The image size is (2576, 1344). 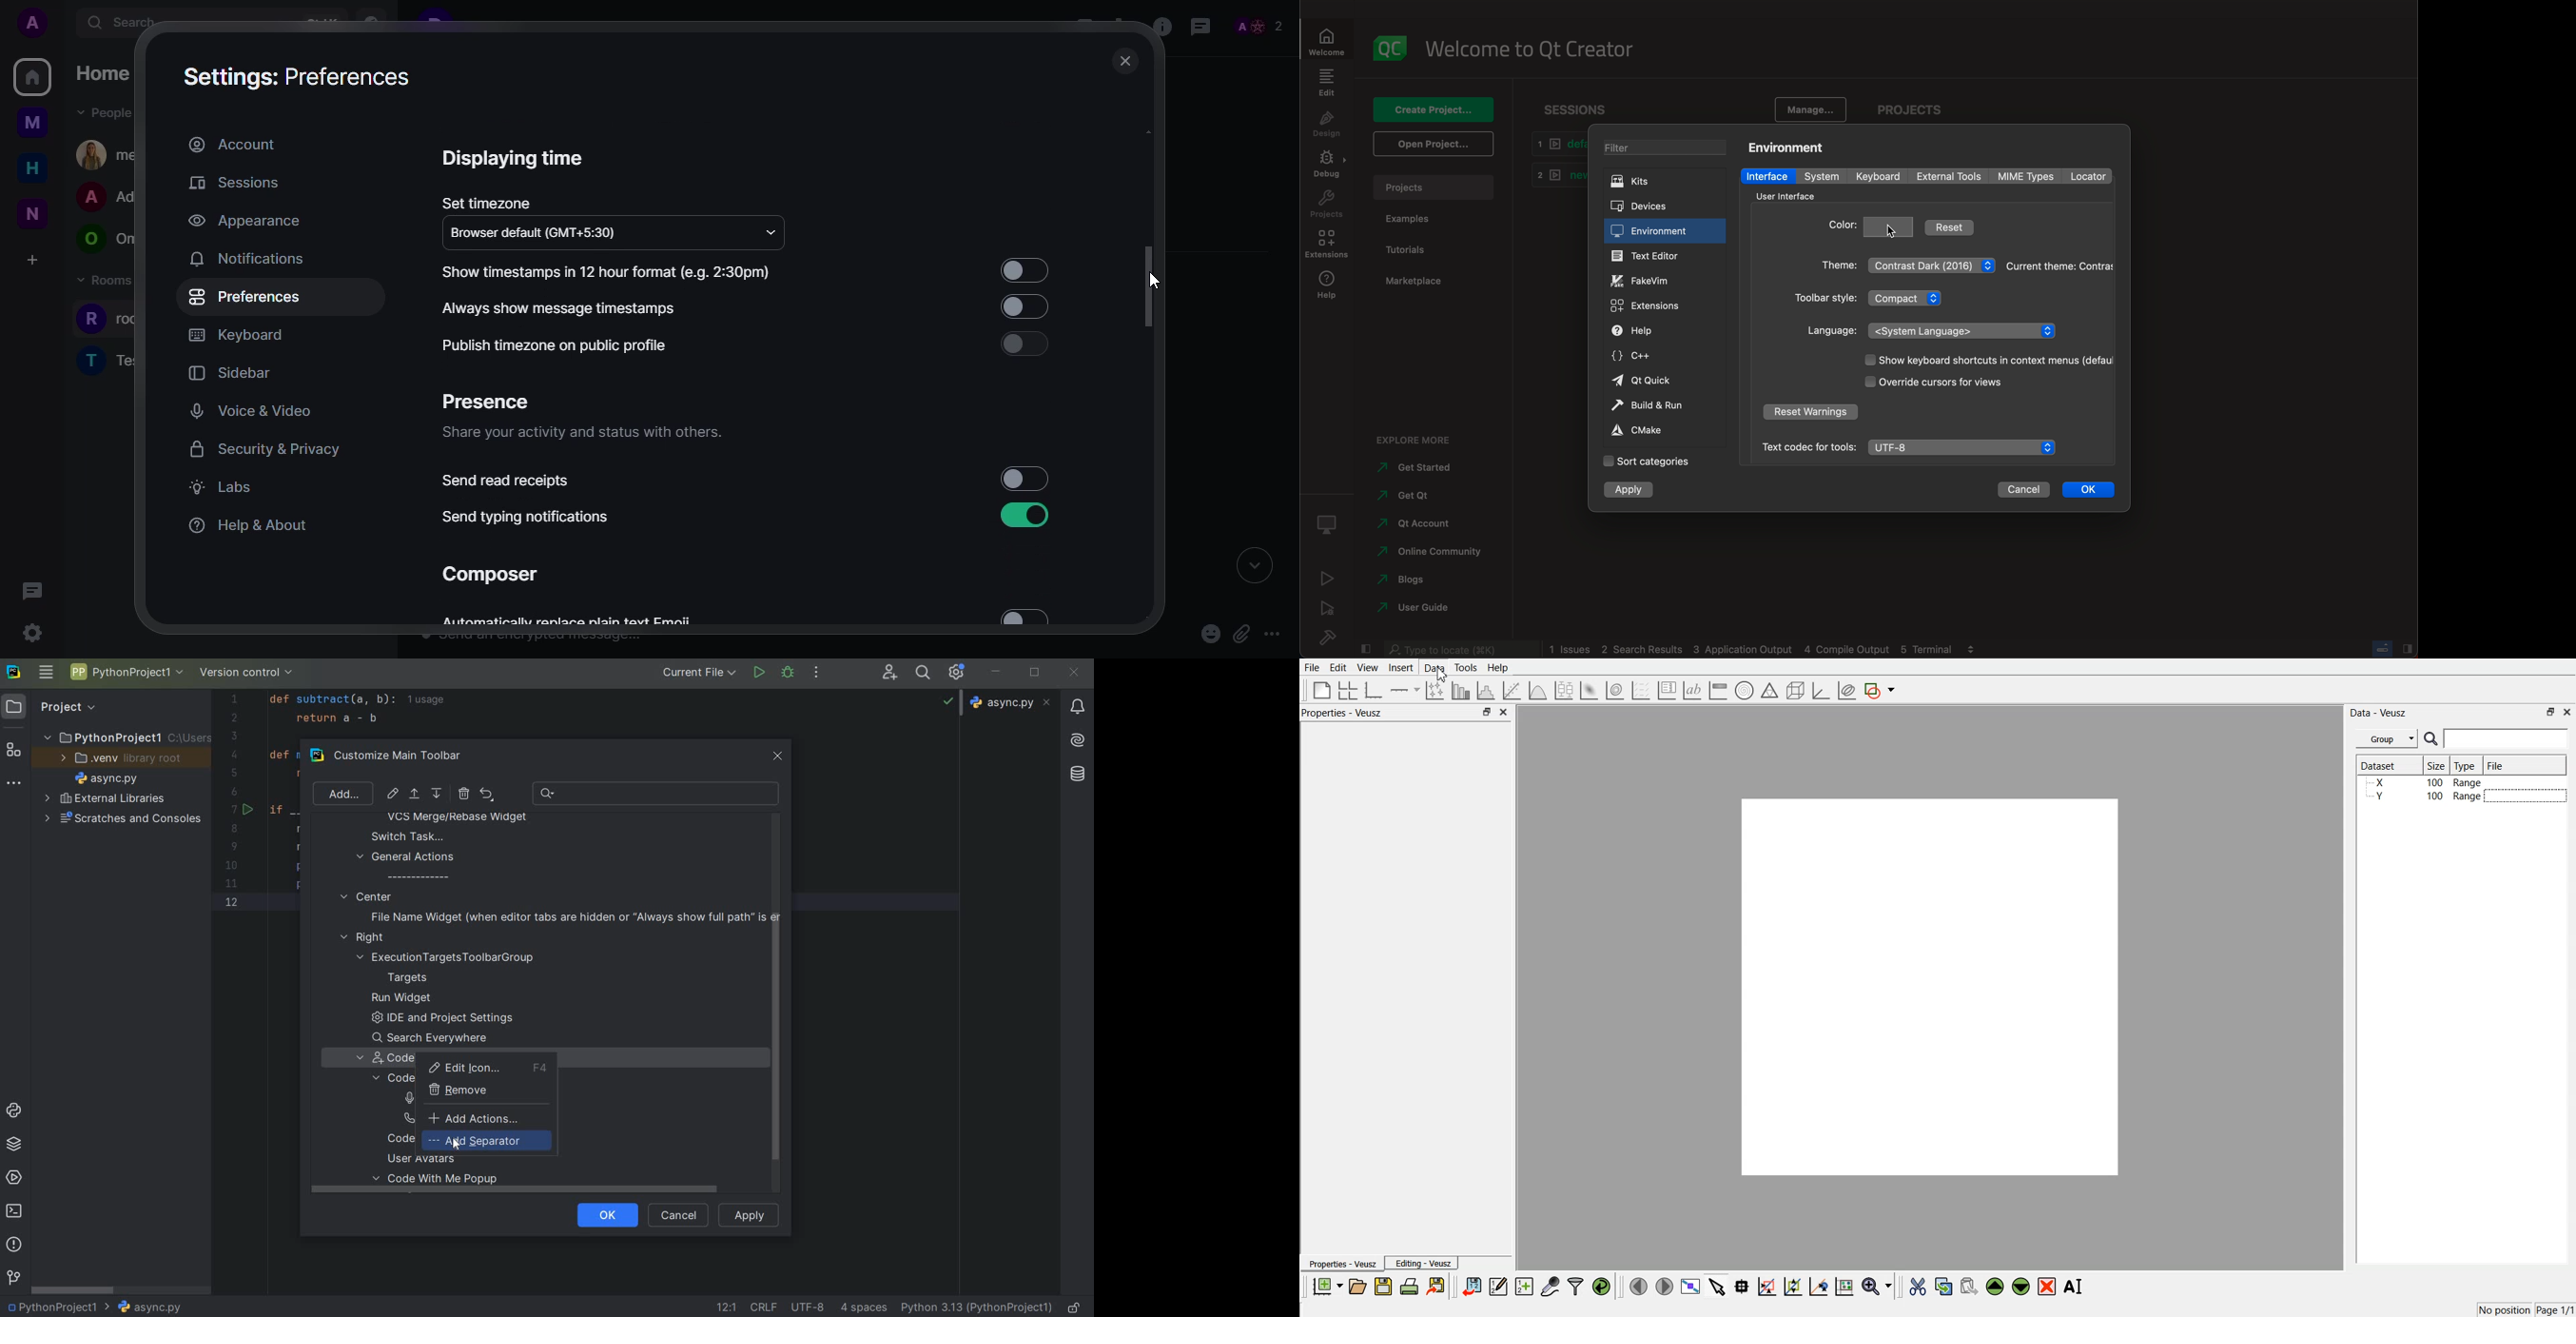 What do you see at coordinates (1326, 82) in the screenshot?
I see `edit` at bounding box center [1326, 82].